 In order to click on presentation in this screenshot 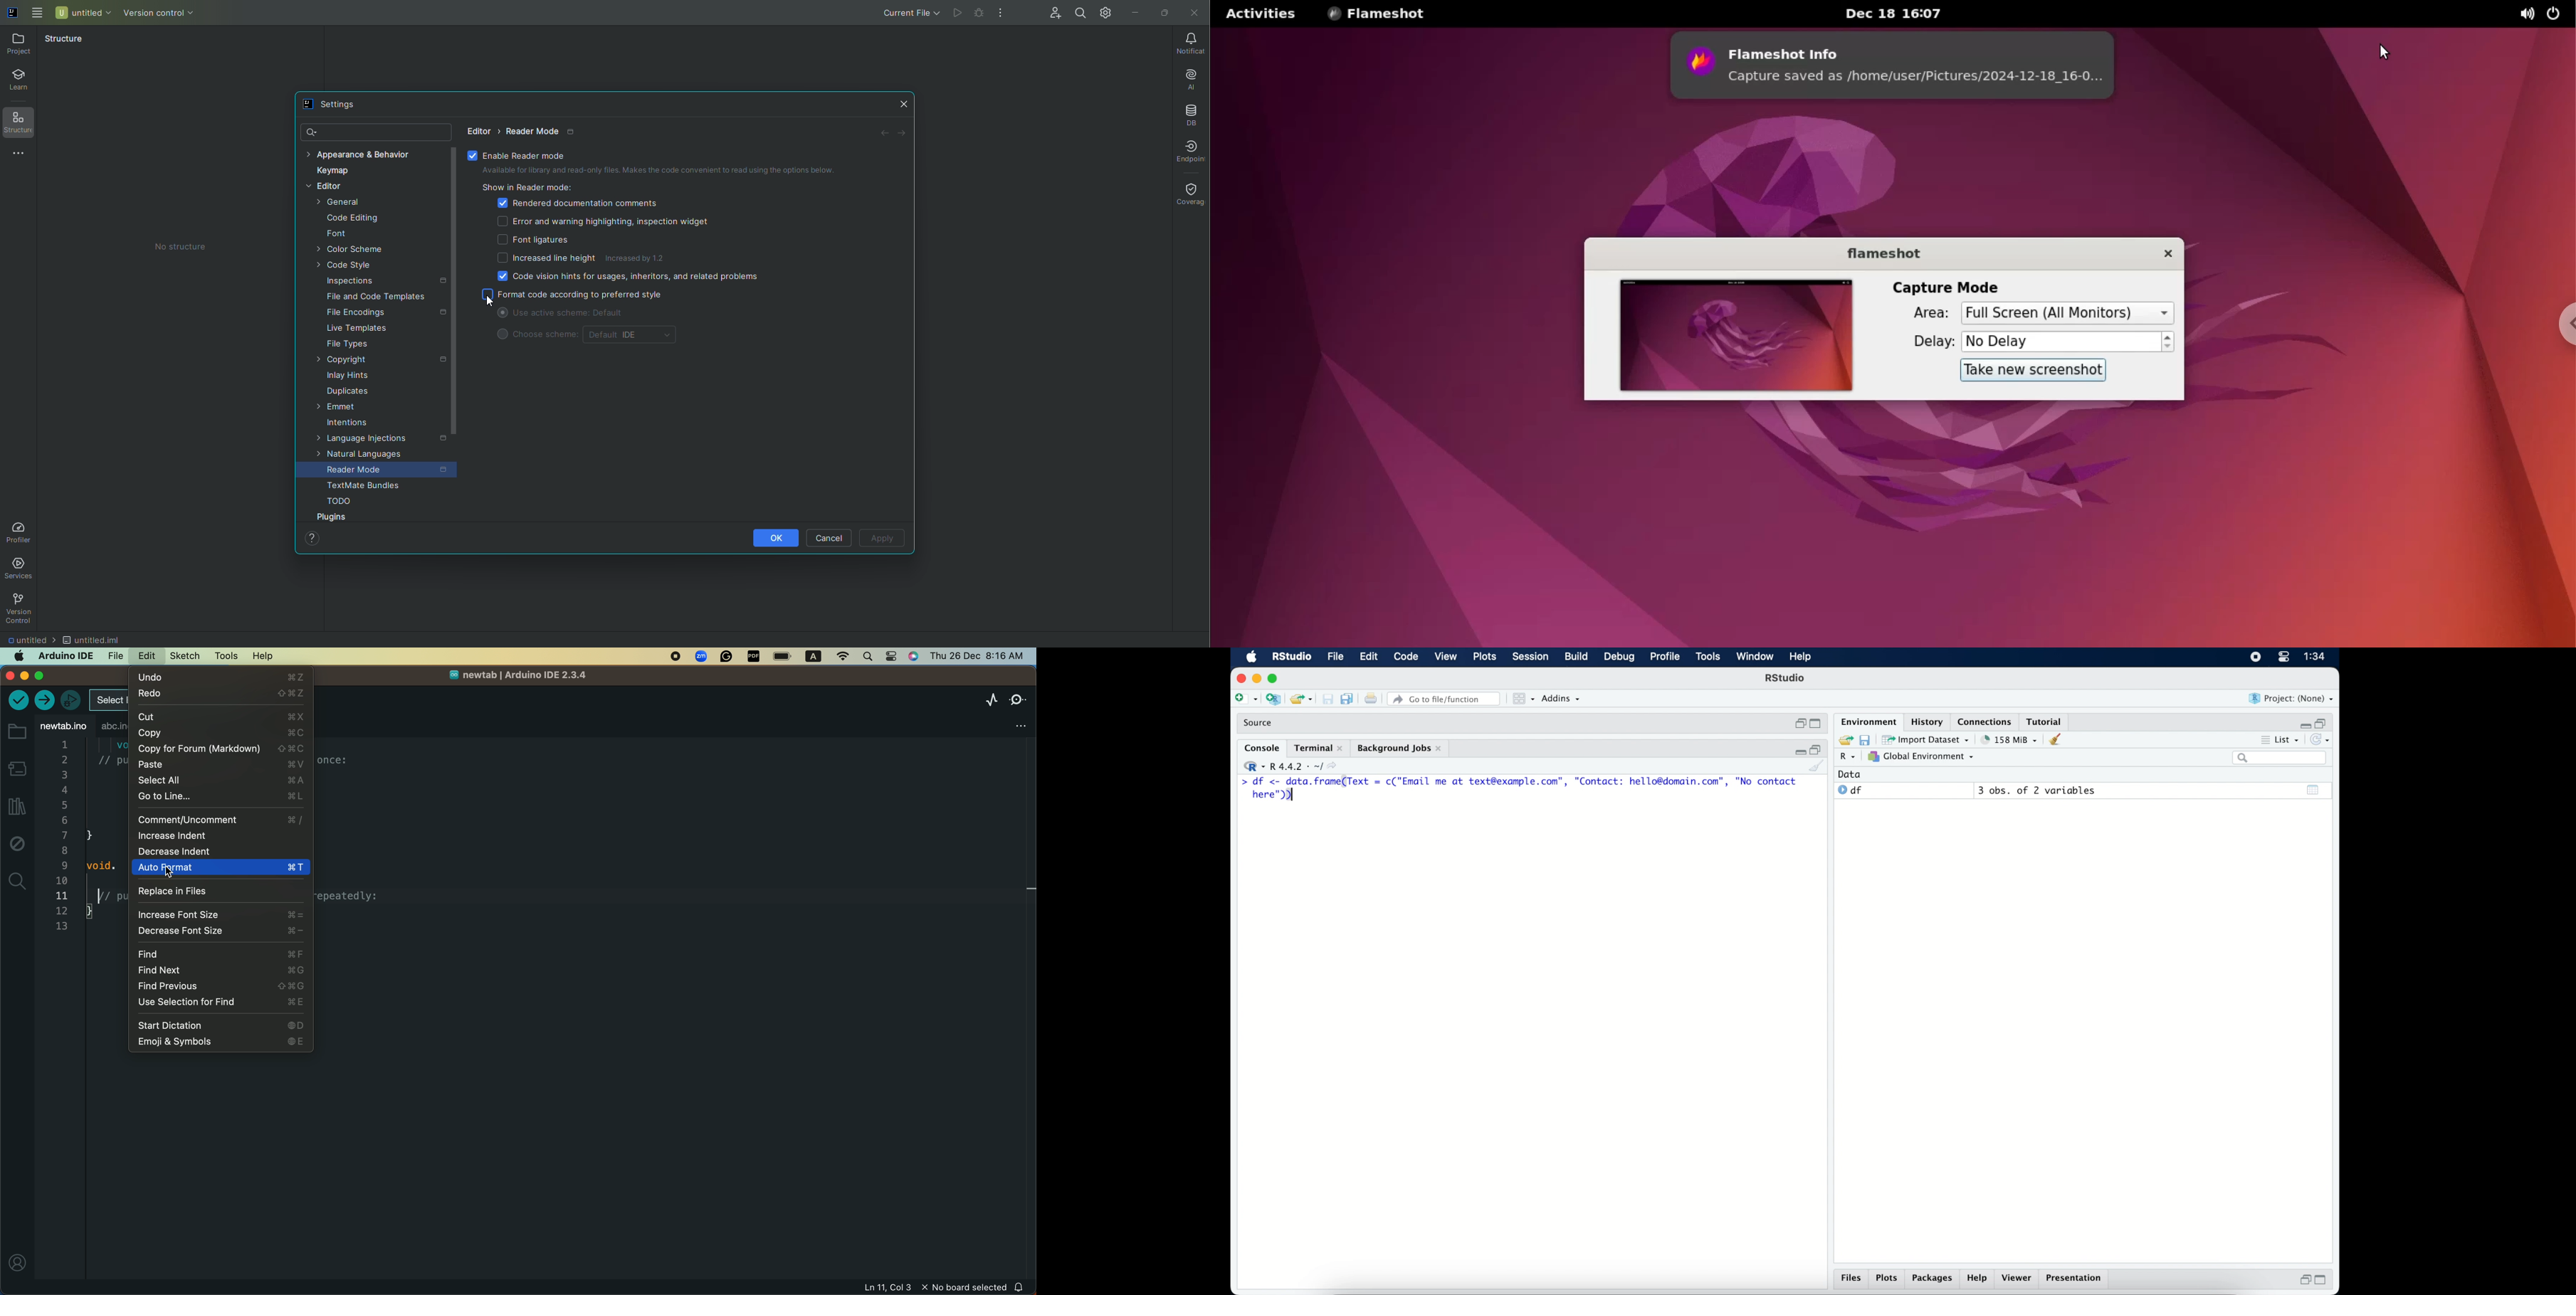, I will do `click(2076, 1279)`.